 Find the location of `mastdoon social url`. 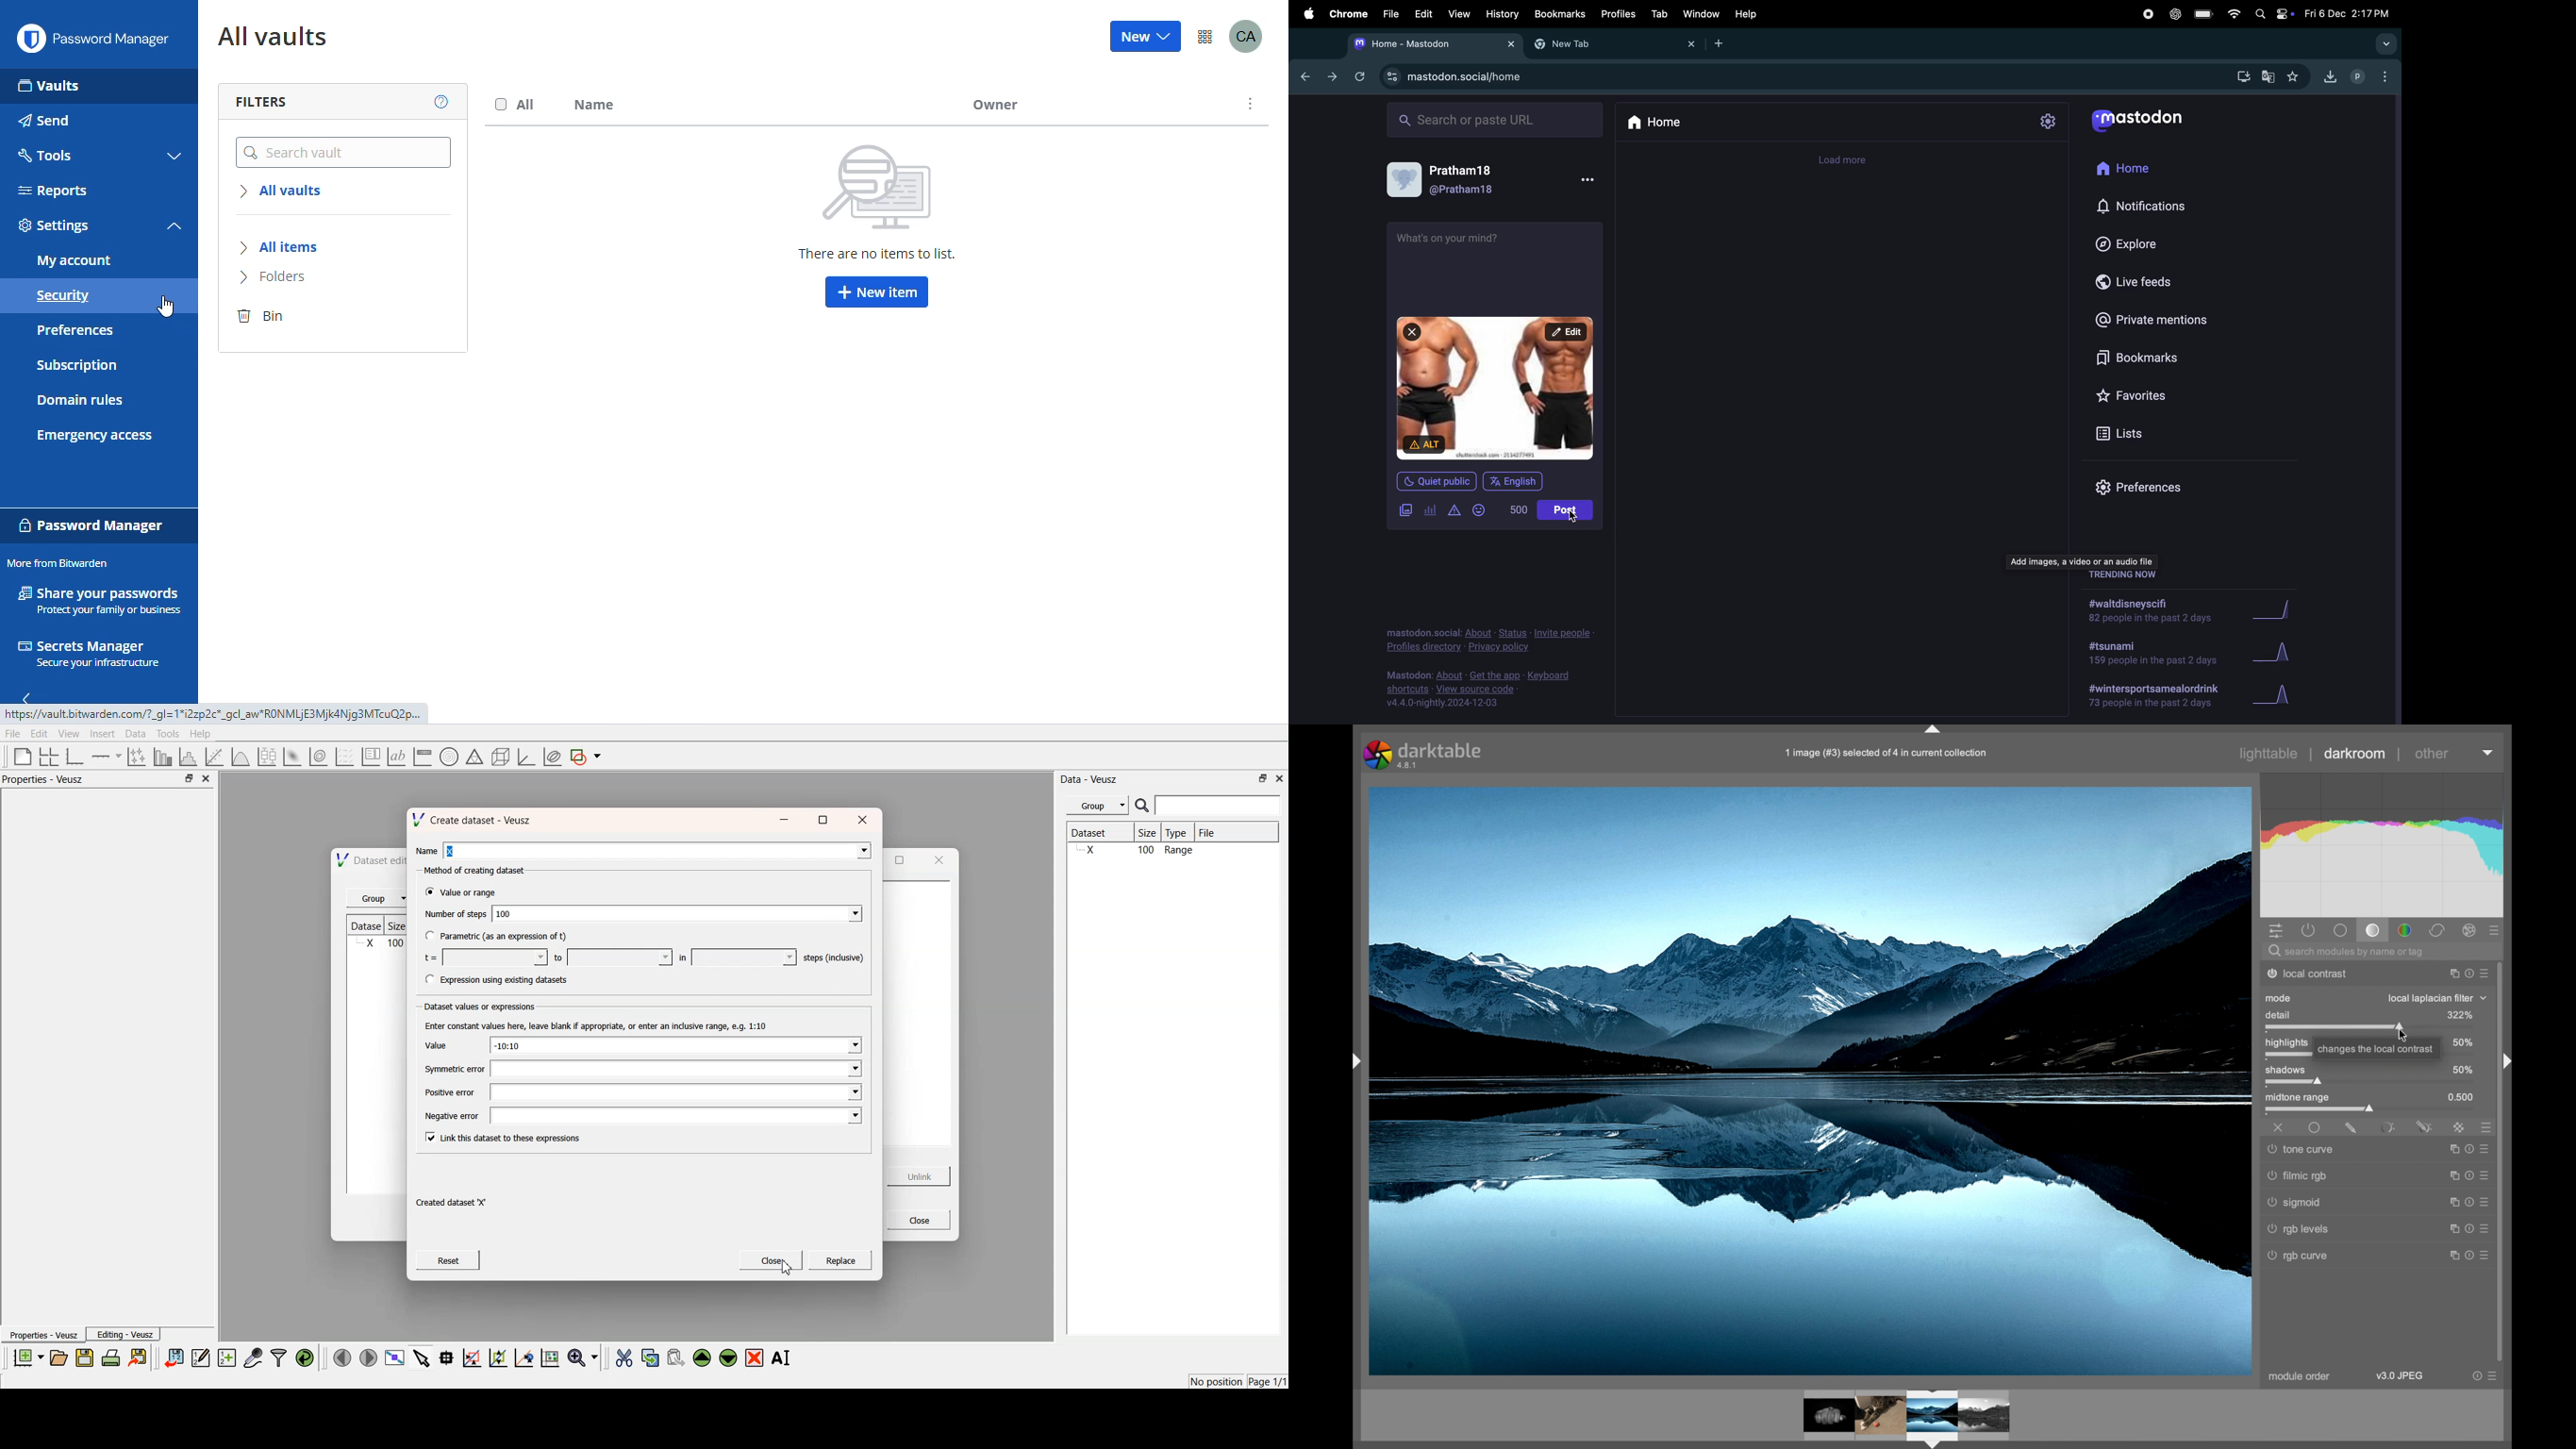

mastdoon social url is located at coordinates (1455, 75).